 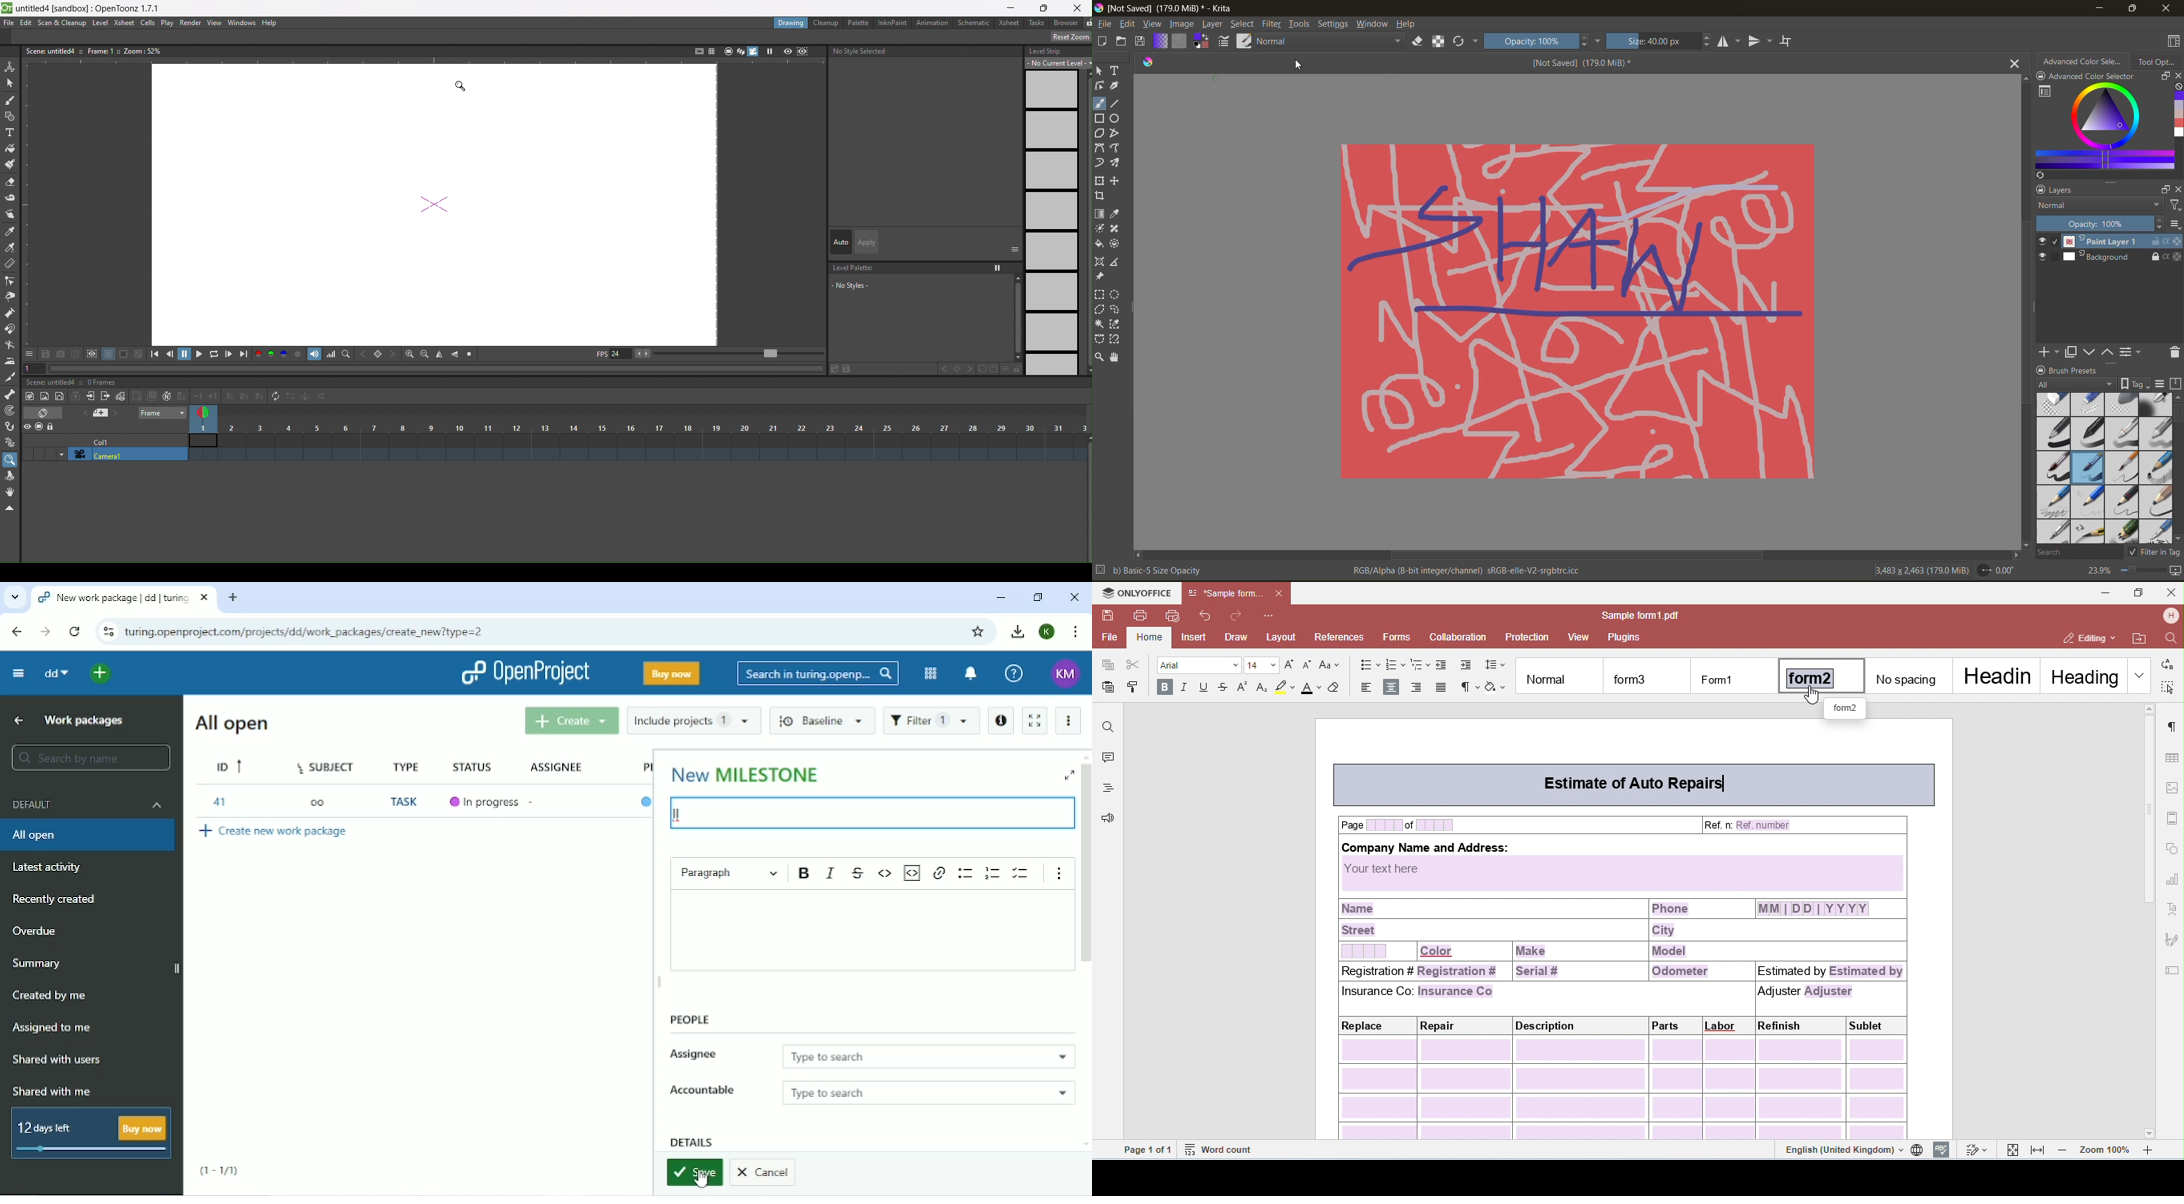 What do you see at coordinates (2099, 8) in the screenshot?
I see `minimize` at bounding box center [2099, 8].